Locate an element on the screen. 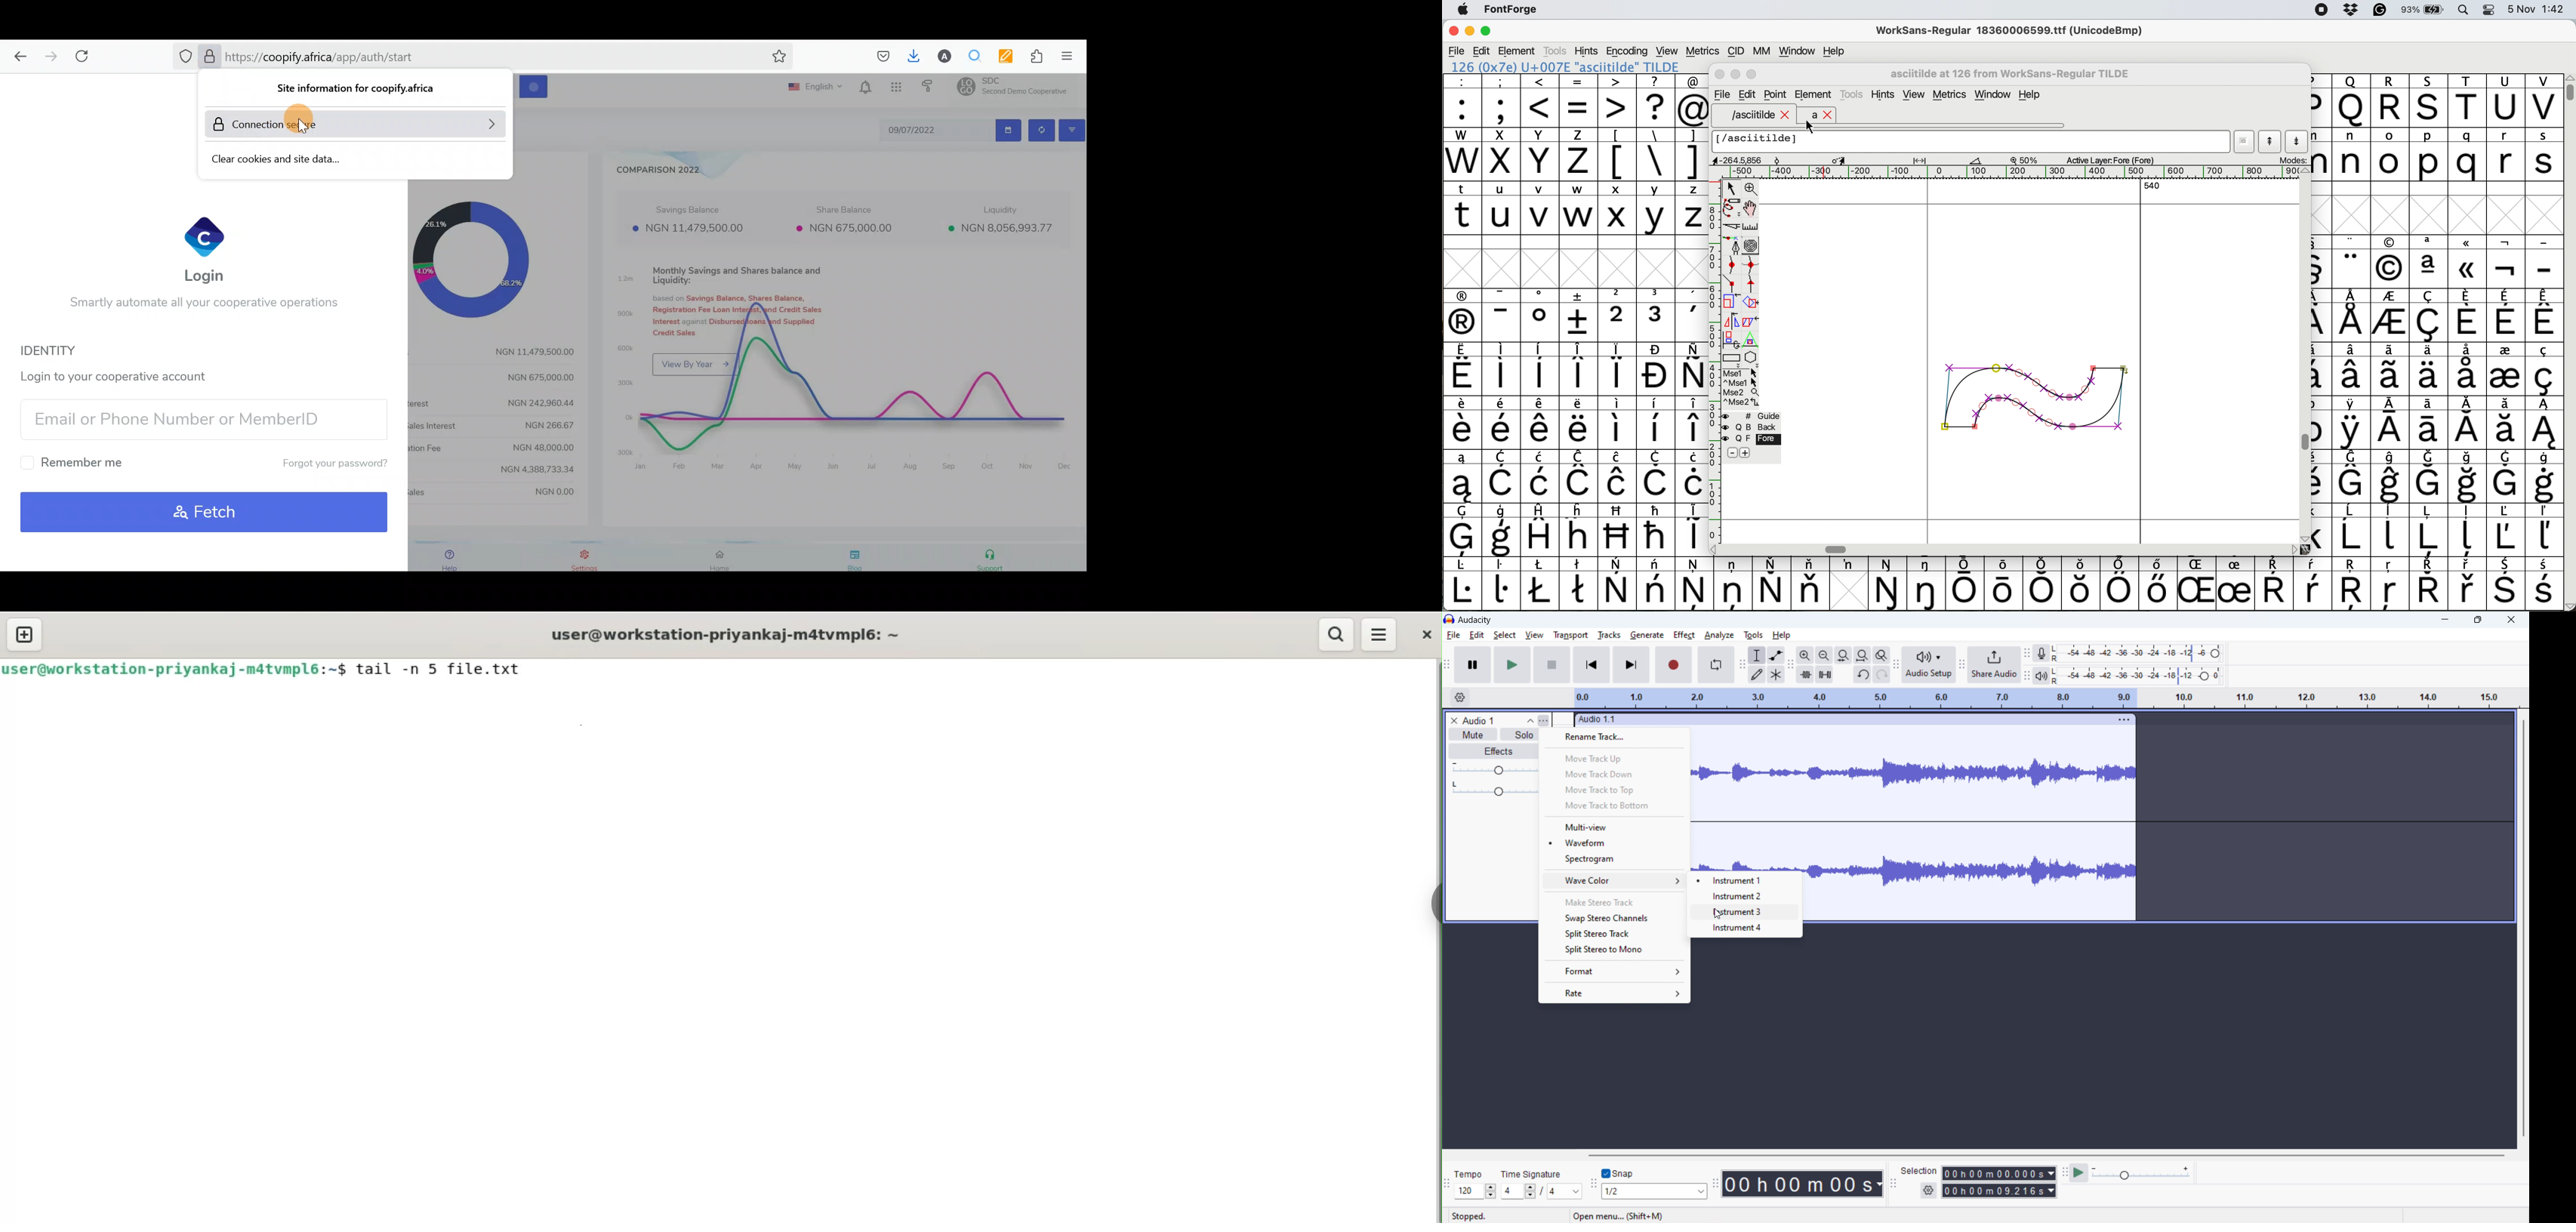 The height and width of the screenshot is (1232, 2576). zoom in is located at coordinates (1753, 190).